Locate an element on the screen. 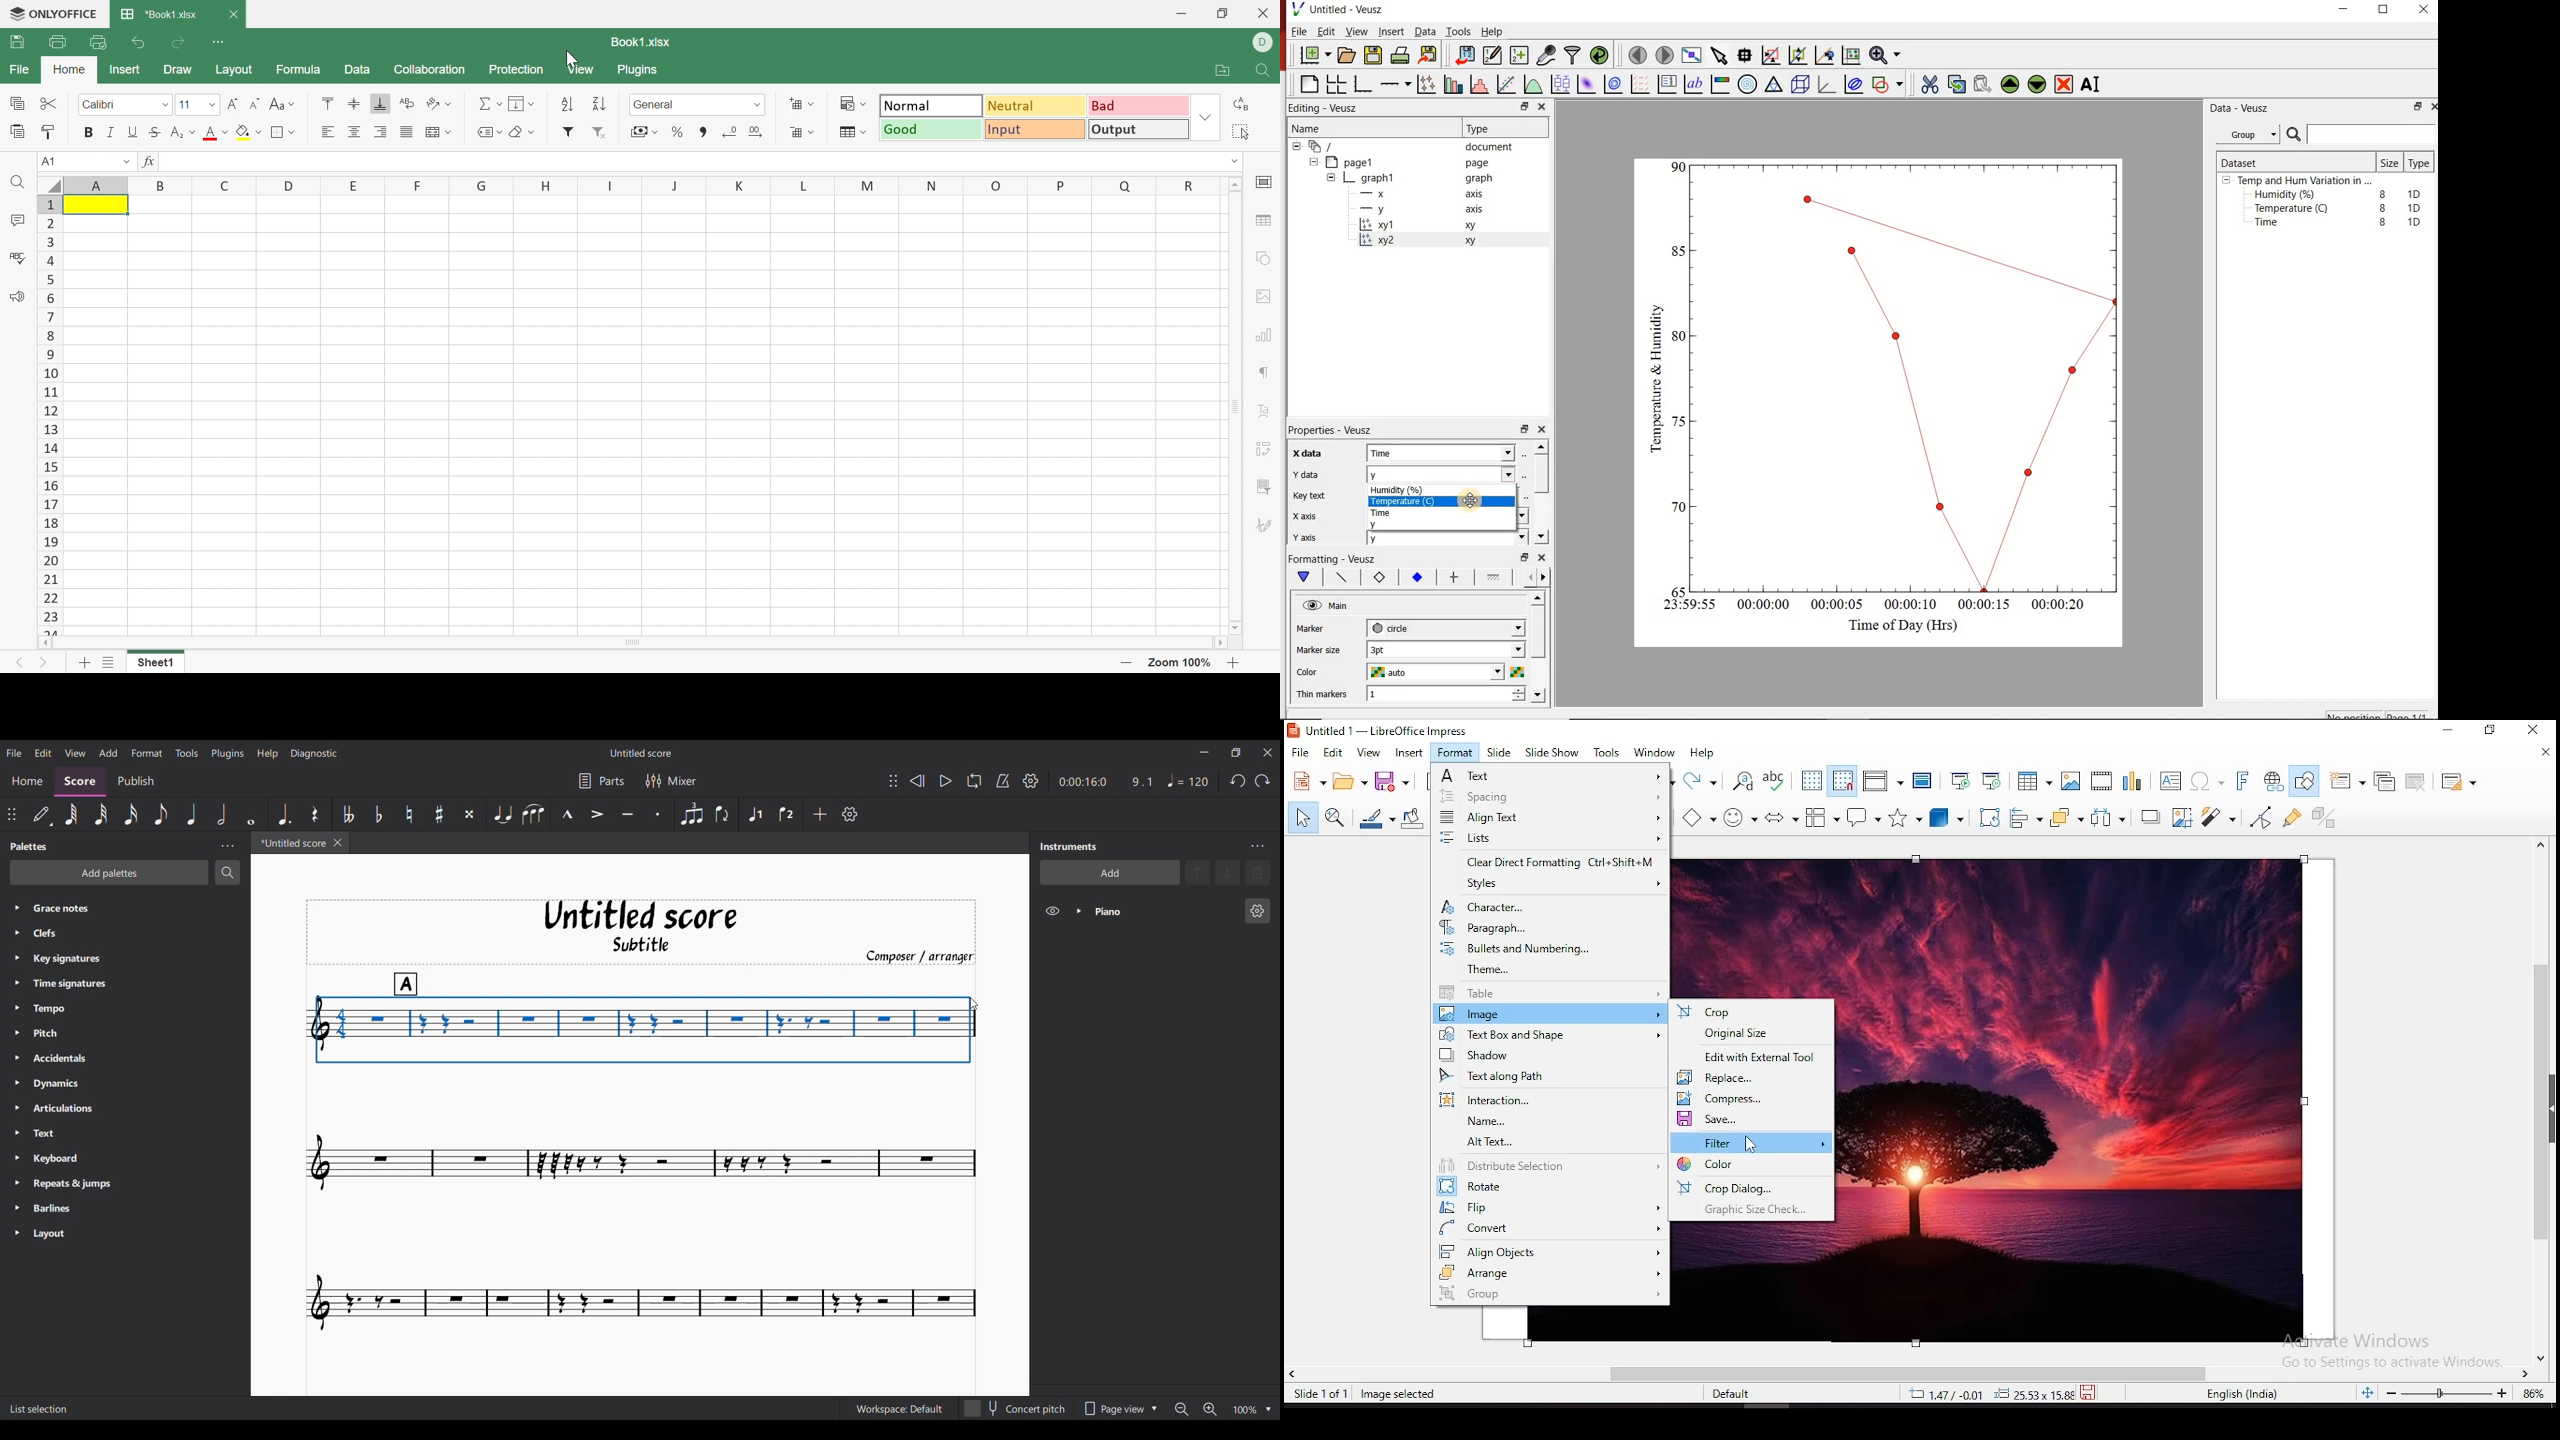 The height and width of the screenshot is (1456, 2576). insert video is located at coordinates (2101, 782).